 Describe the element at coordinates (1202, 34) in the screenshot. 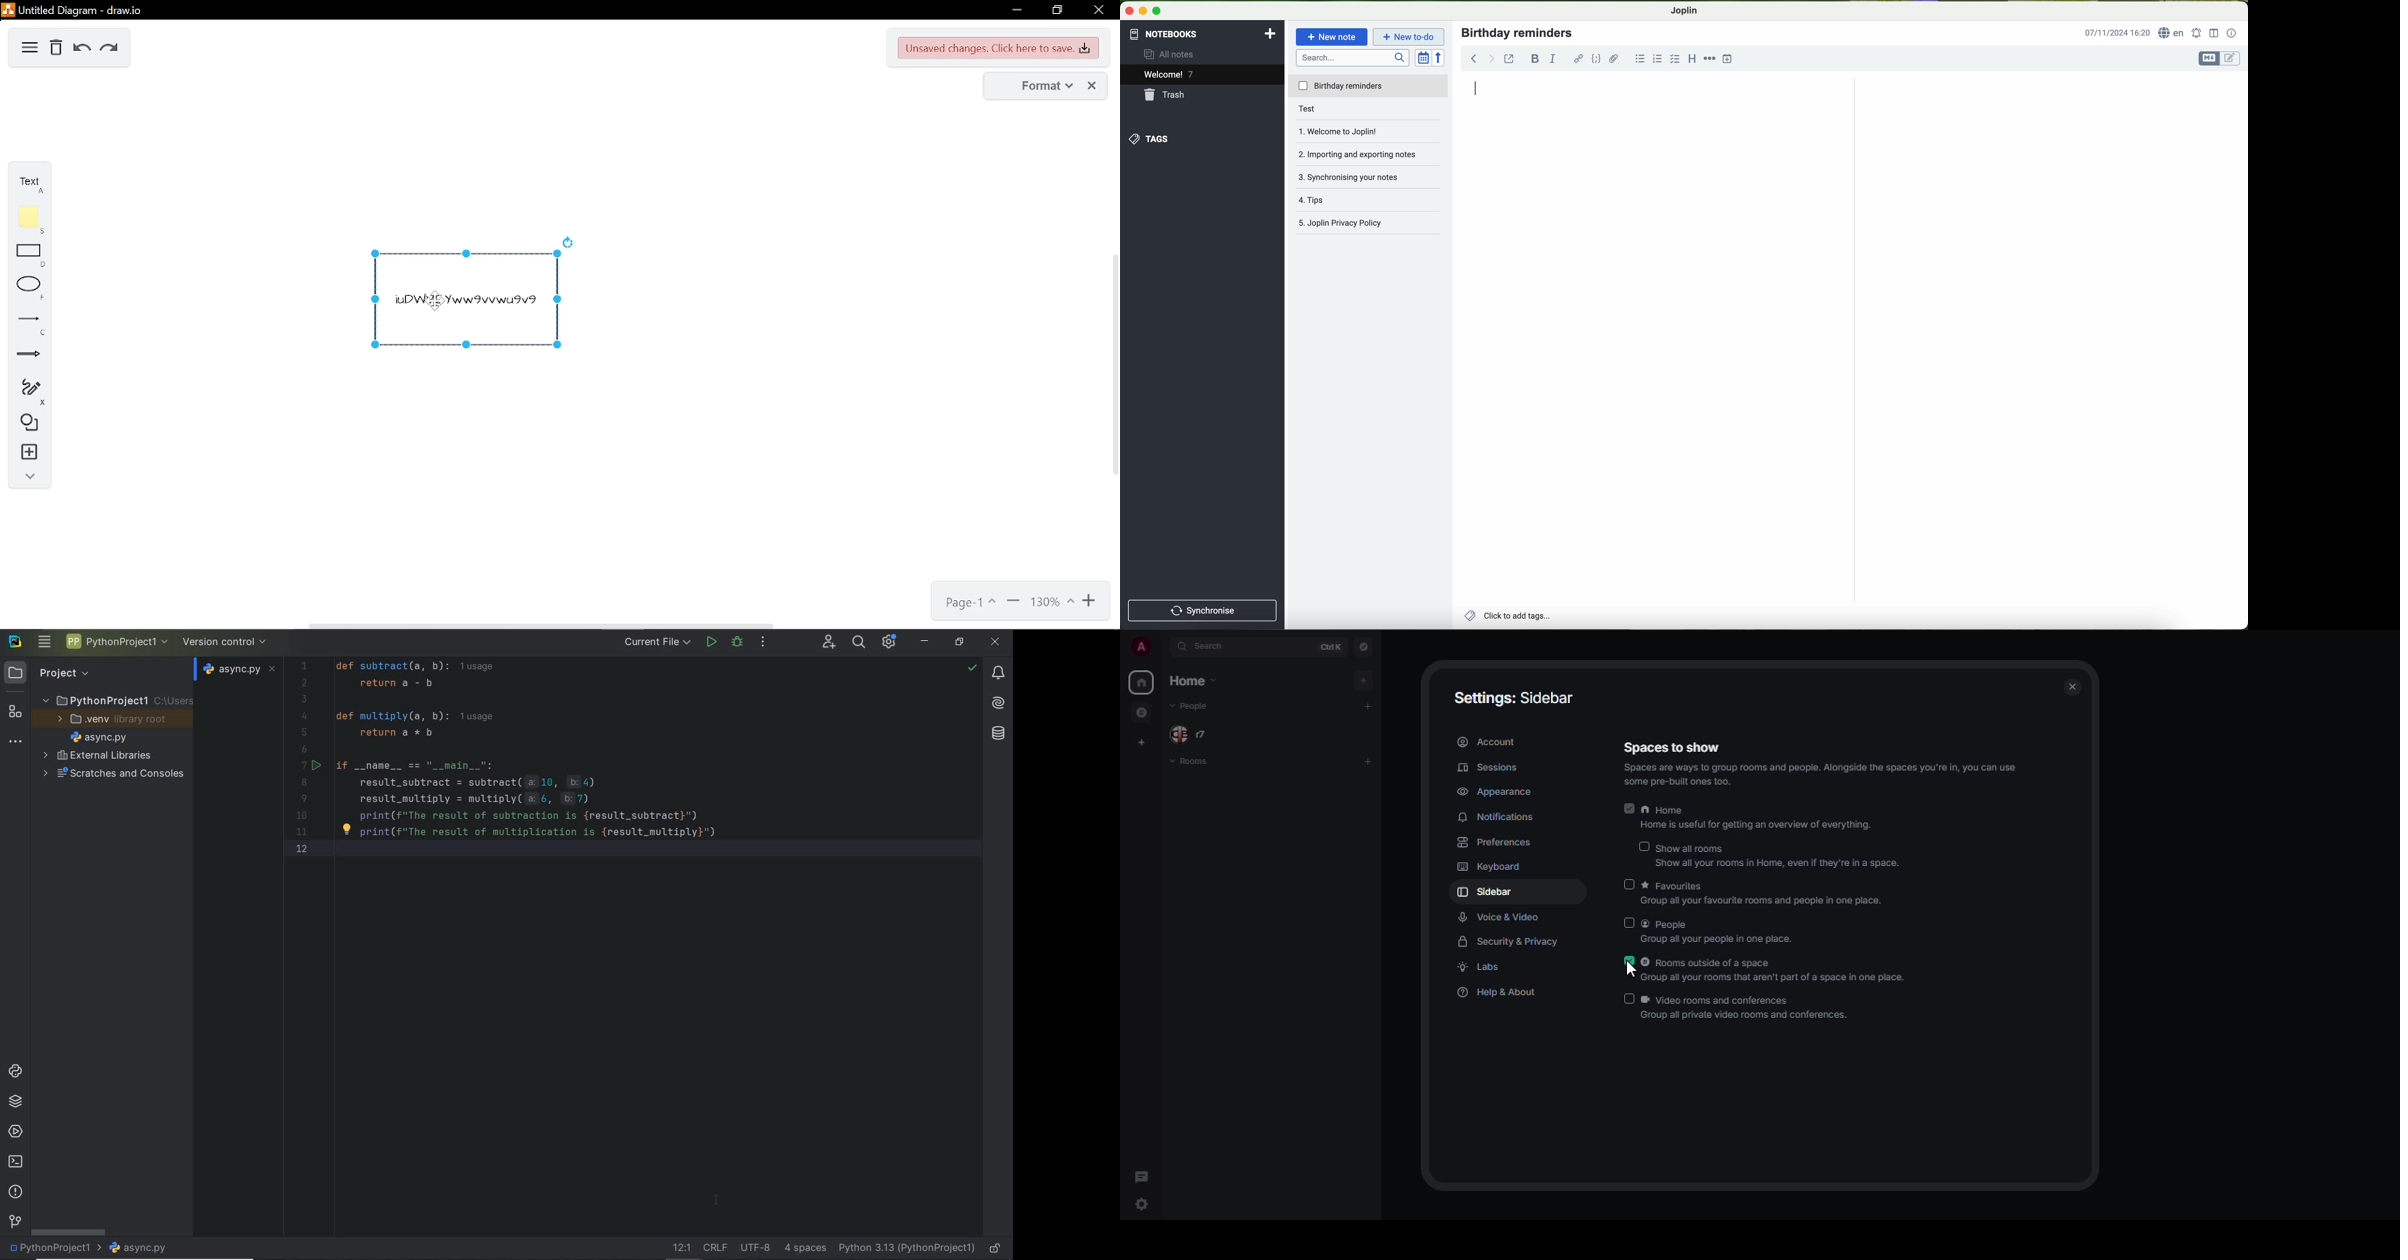

I see `notebooks tab` at that location.